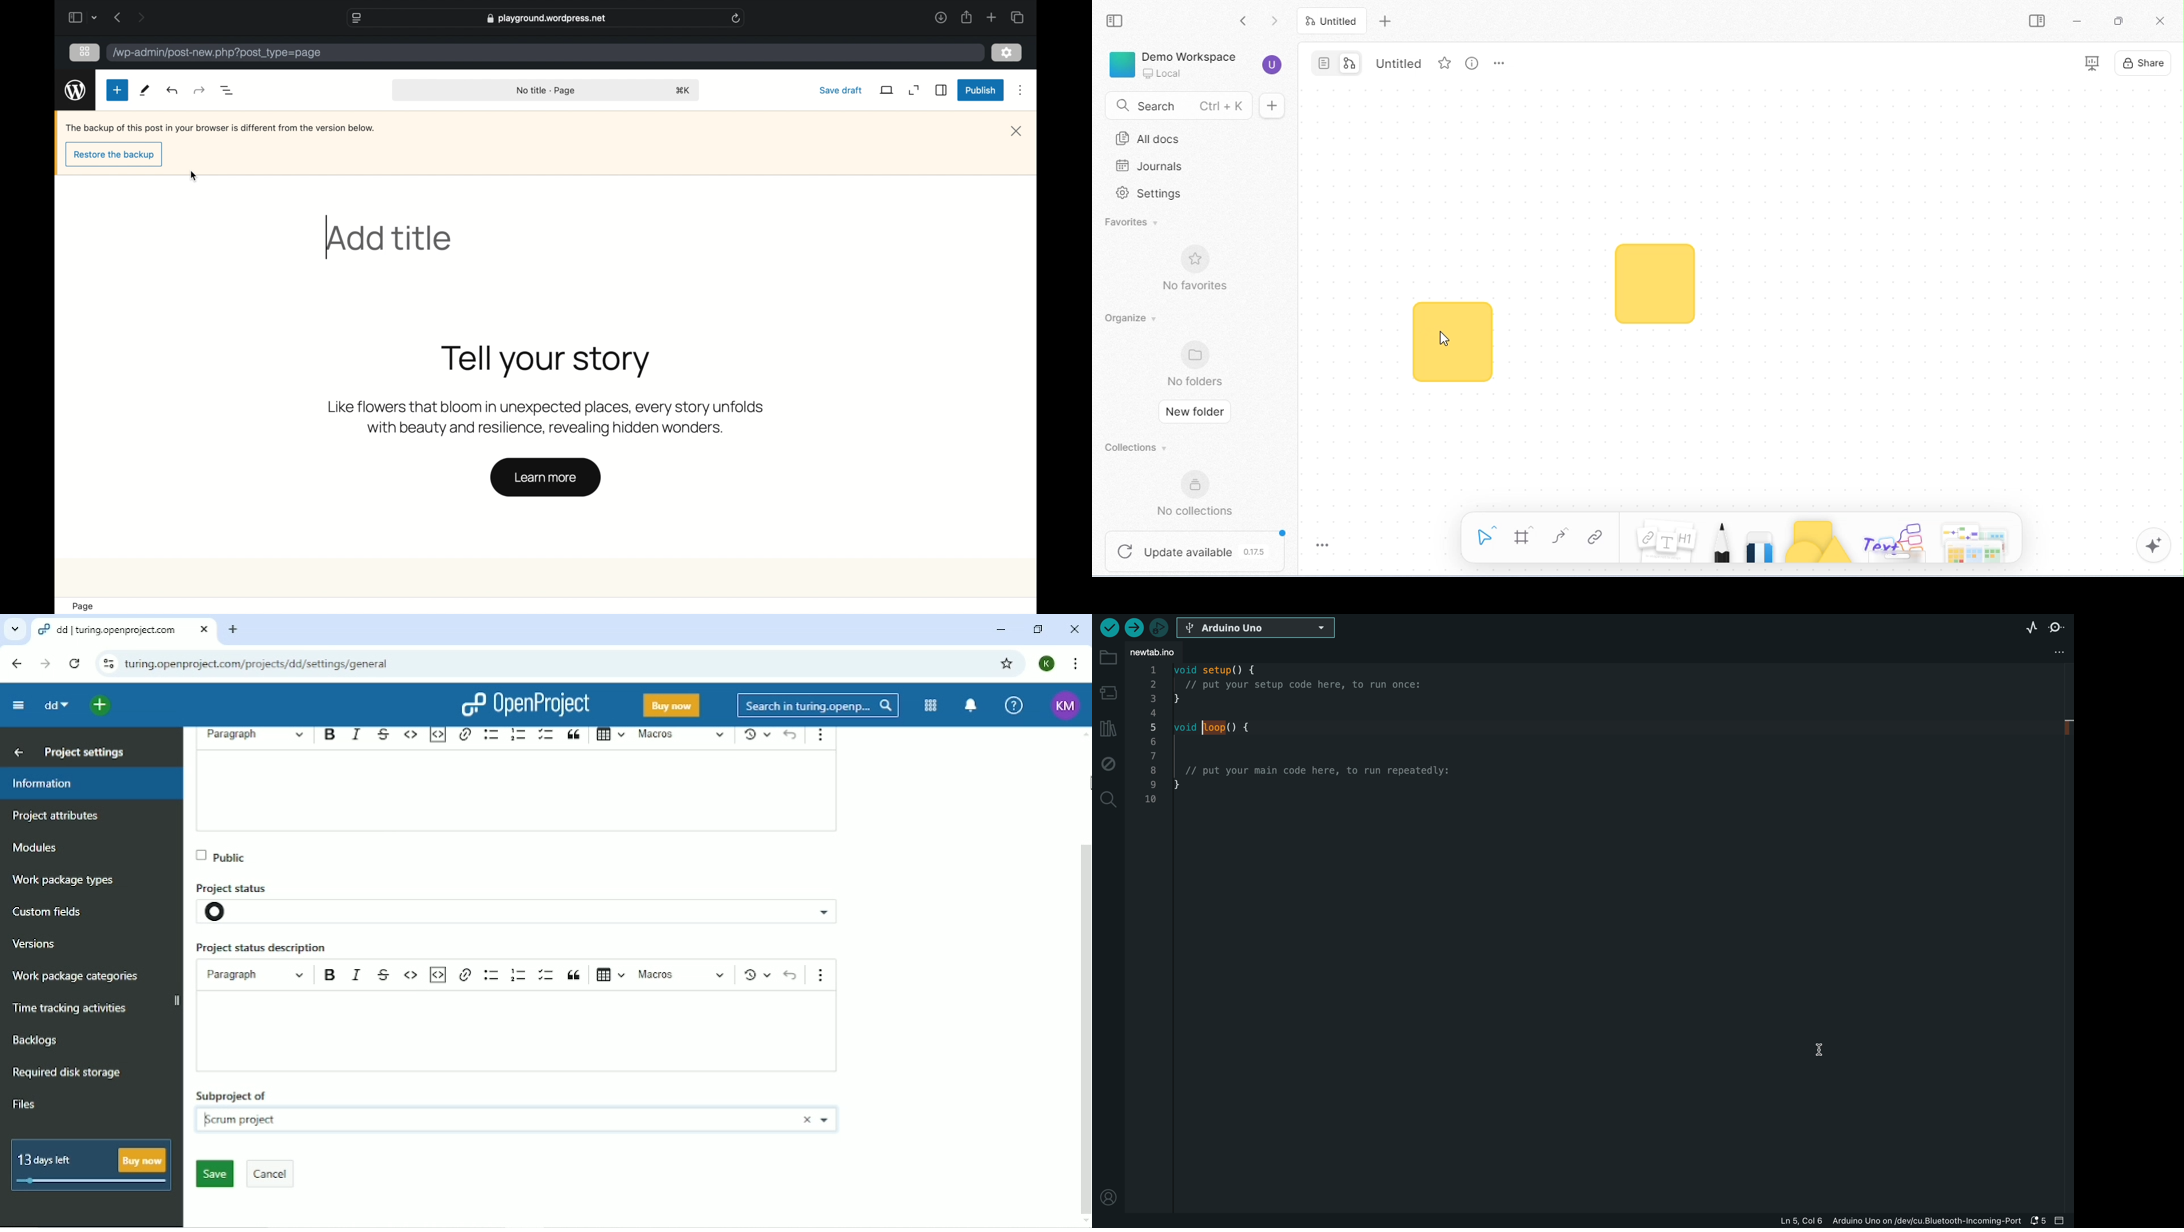 This screenshot has height=1232, width=2184. Describe the element at coordinates (107, 663) in the screenshot. I see `View site information` at that location.